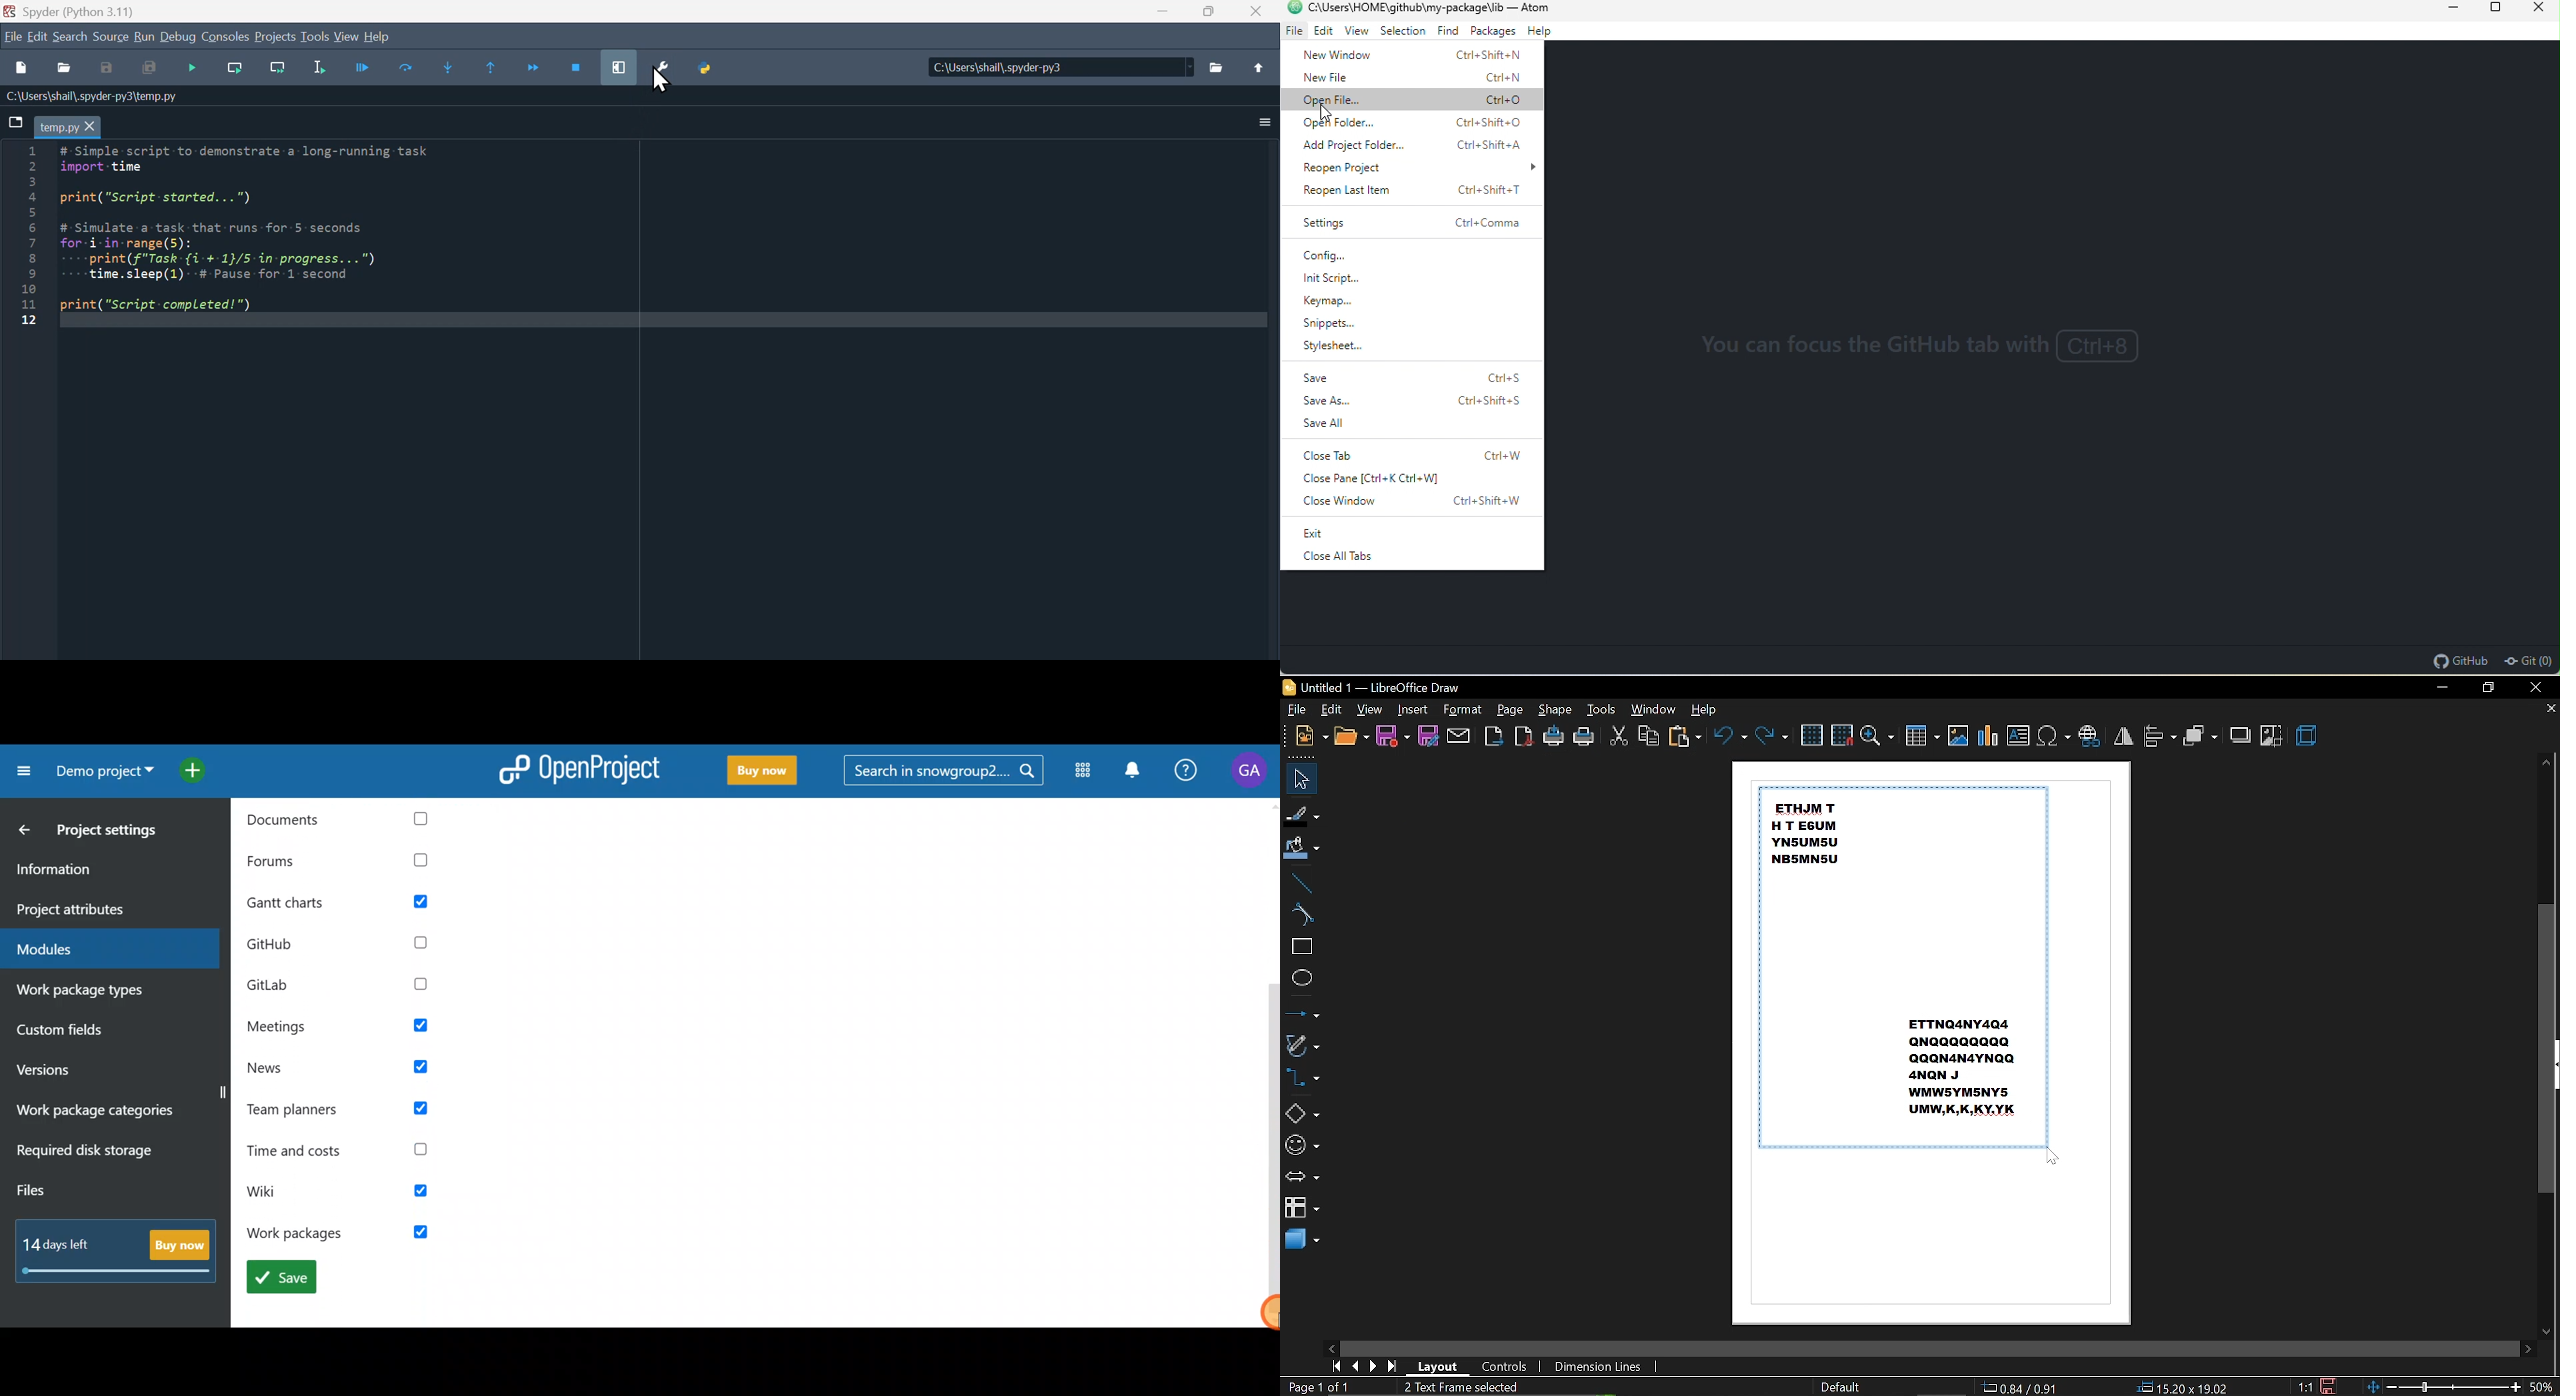 Image resolution: width=2576 pixels, height=1400 pixels. What do you see at coordinates (1301, 978) in the screenshot?
I see `ellipse` at bounding box center [1301, 978].